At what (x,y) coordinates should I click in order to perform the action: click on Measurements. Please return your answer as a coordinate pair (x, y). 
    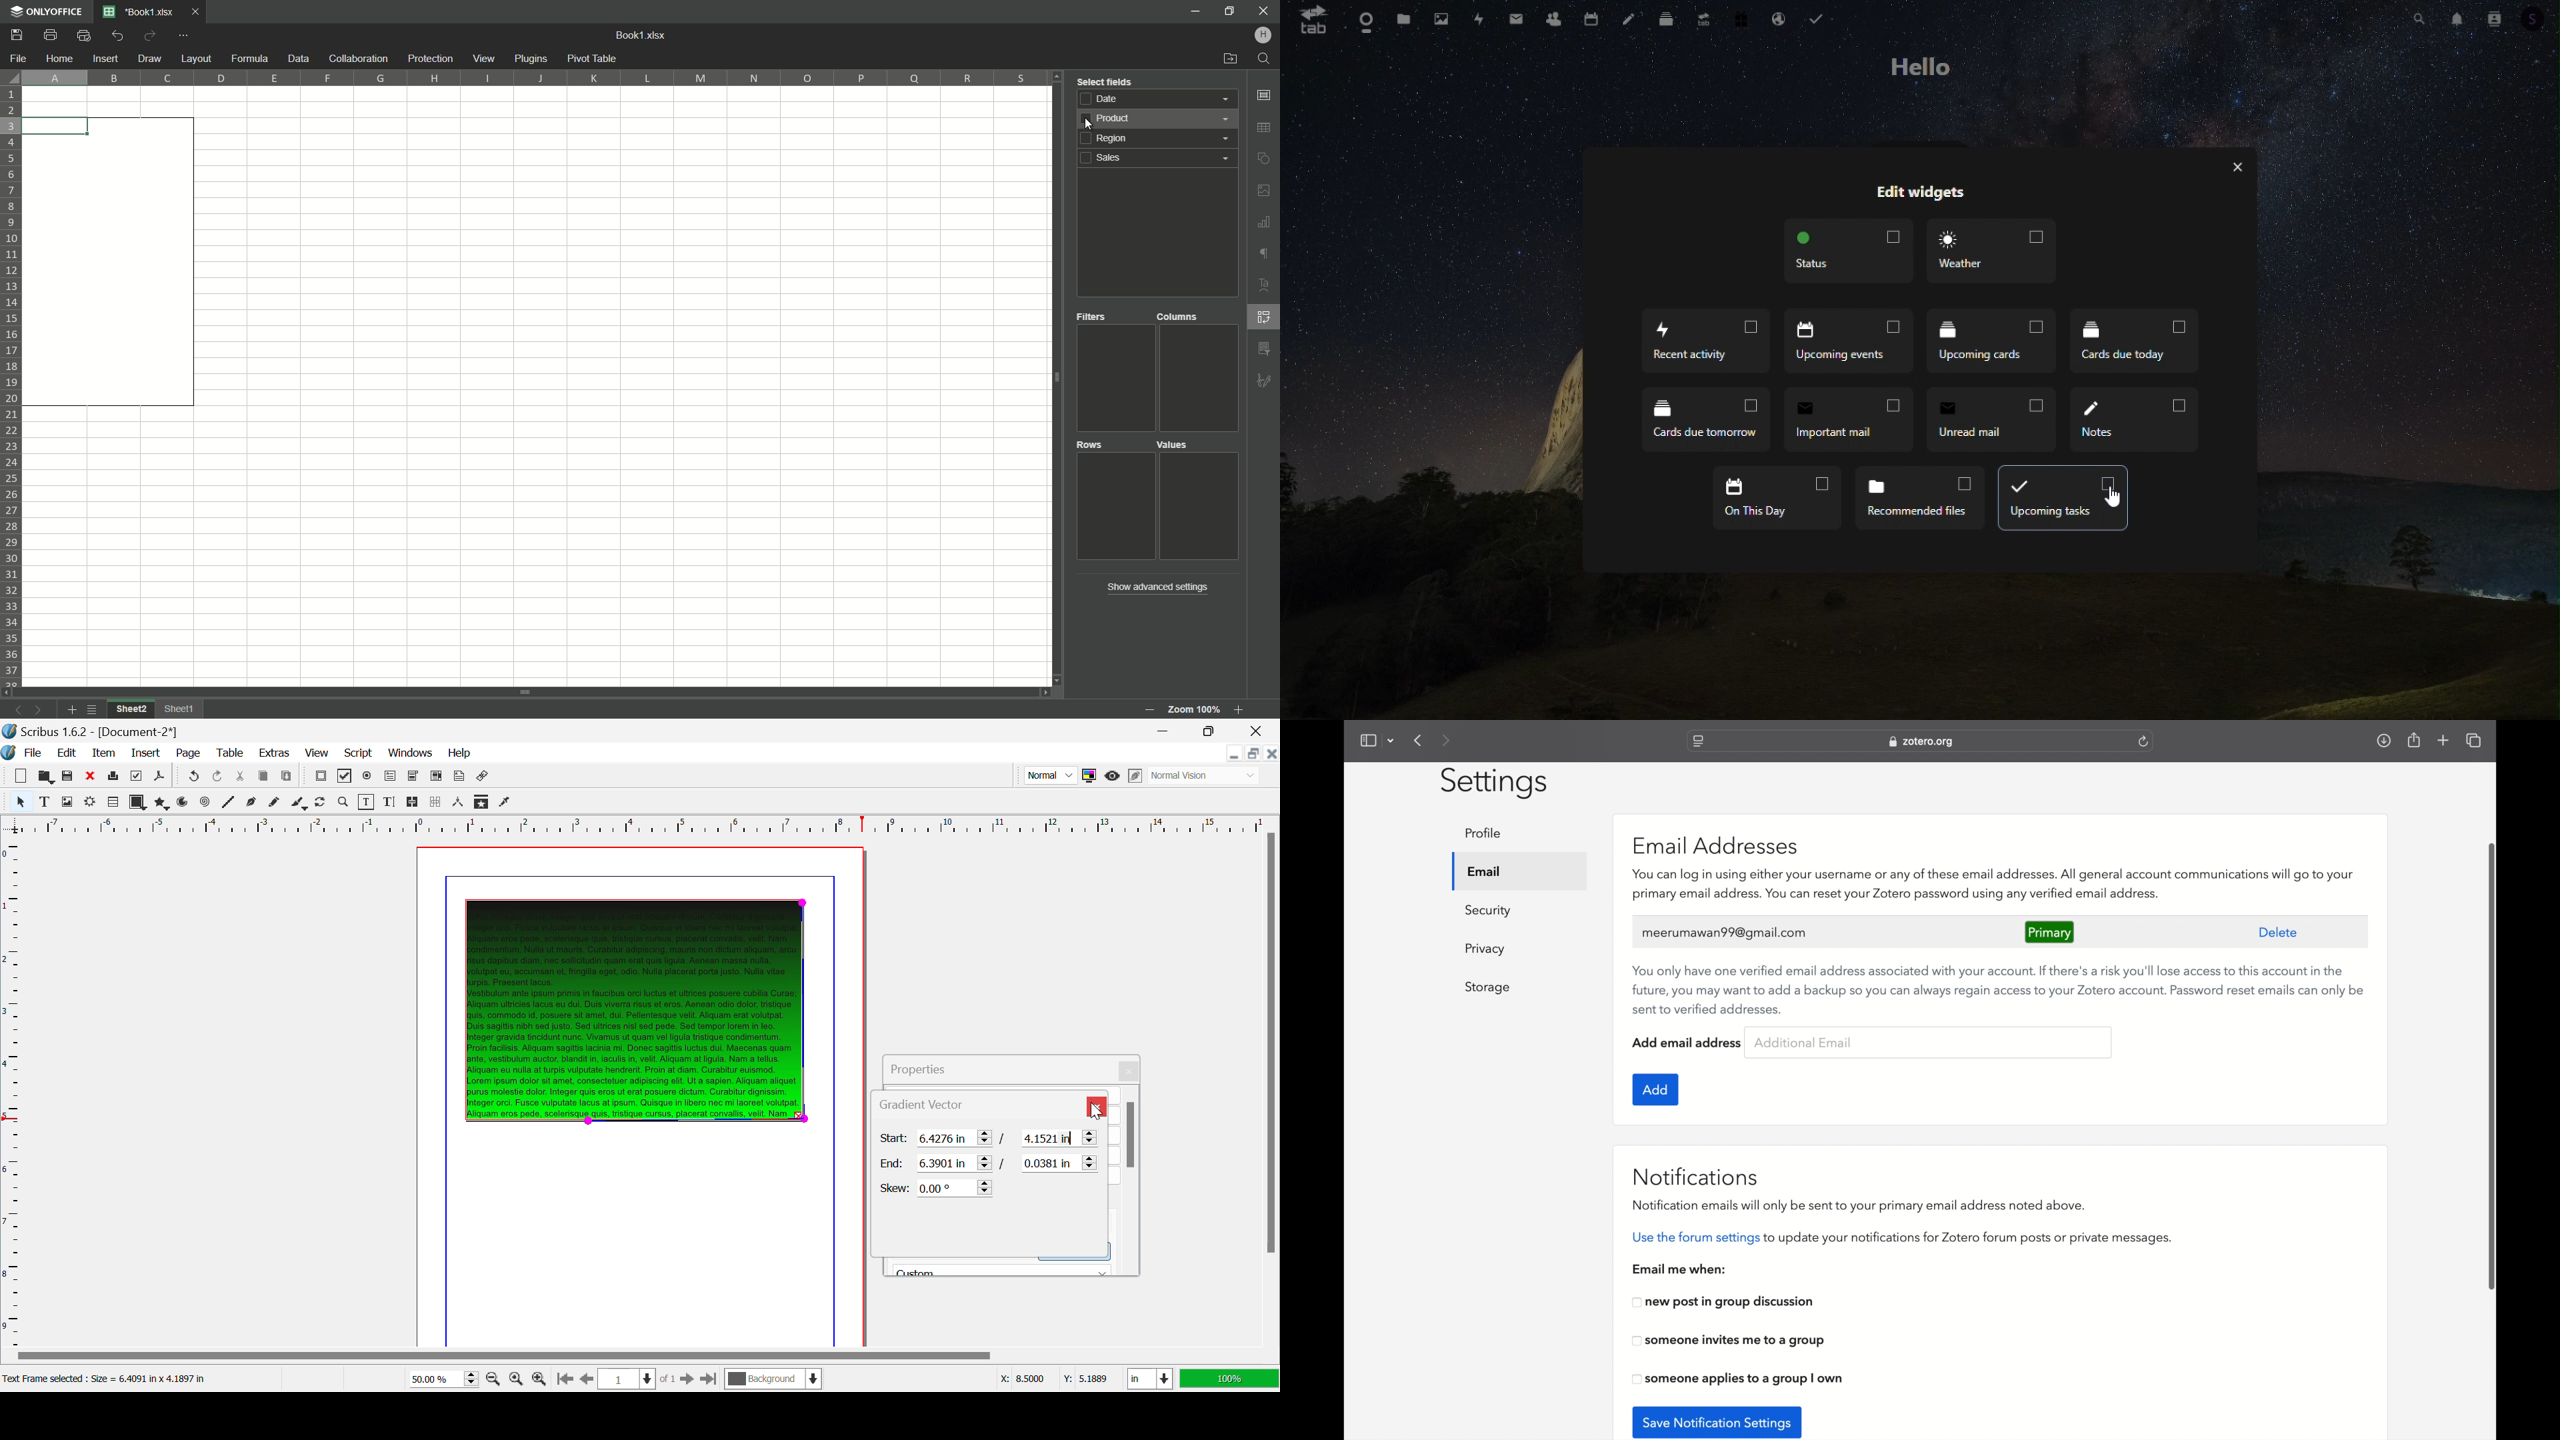
    Looking at the image, I should click on (459, 803).